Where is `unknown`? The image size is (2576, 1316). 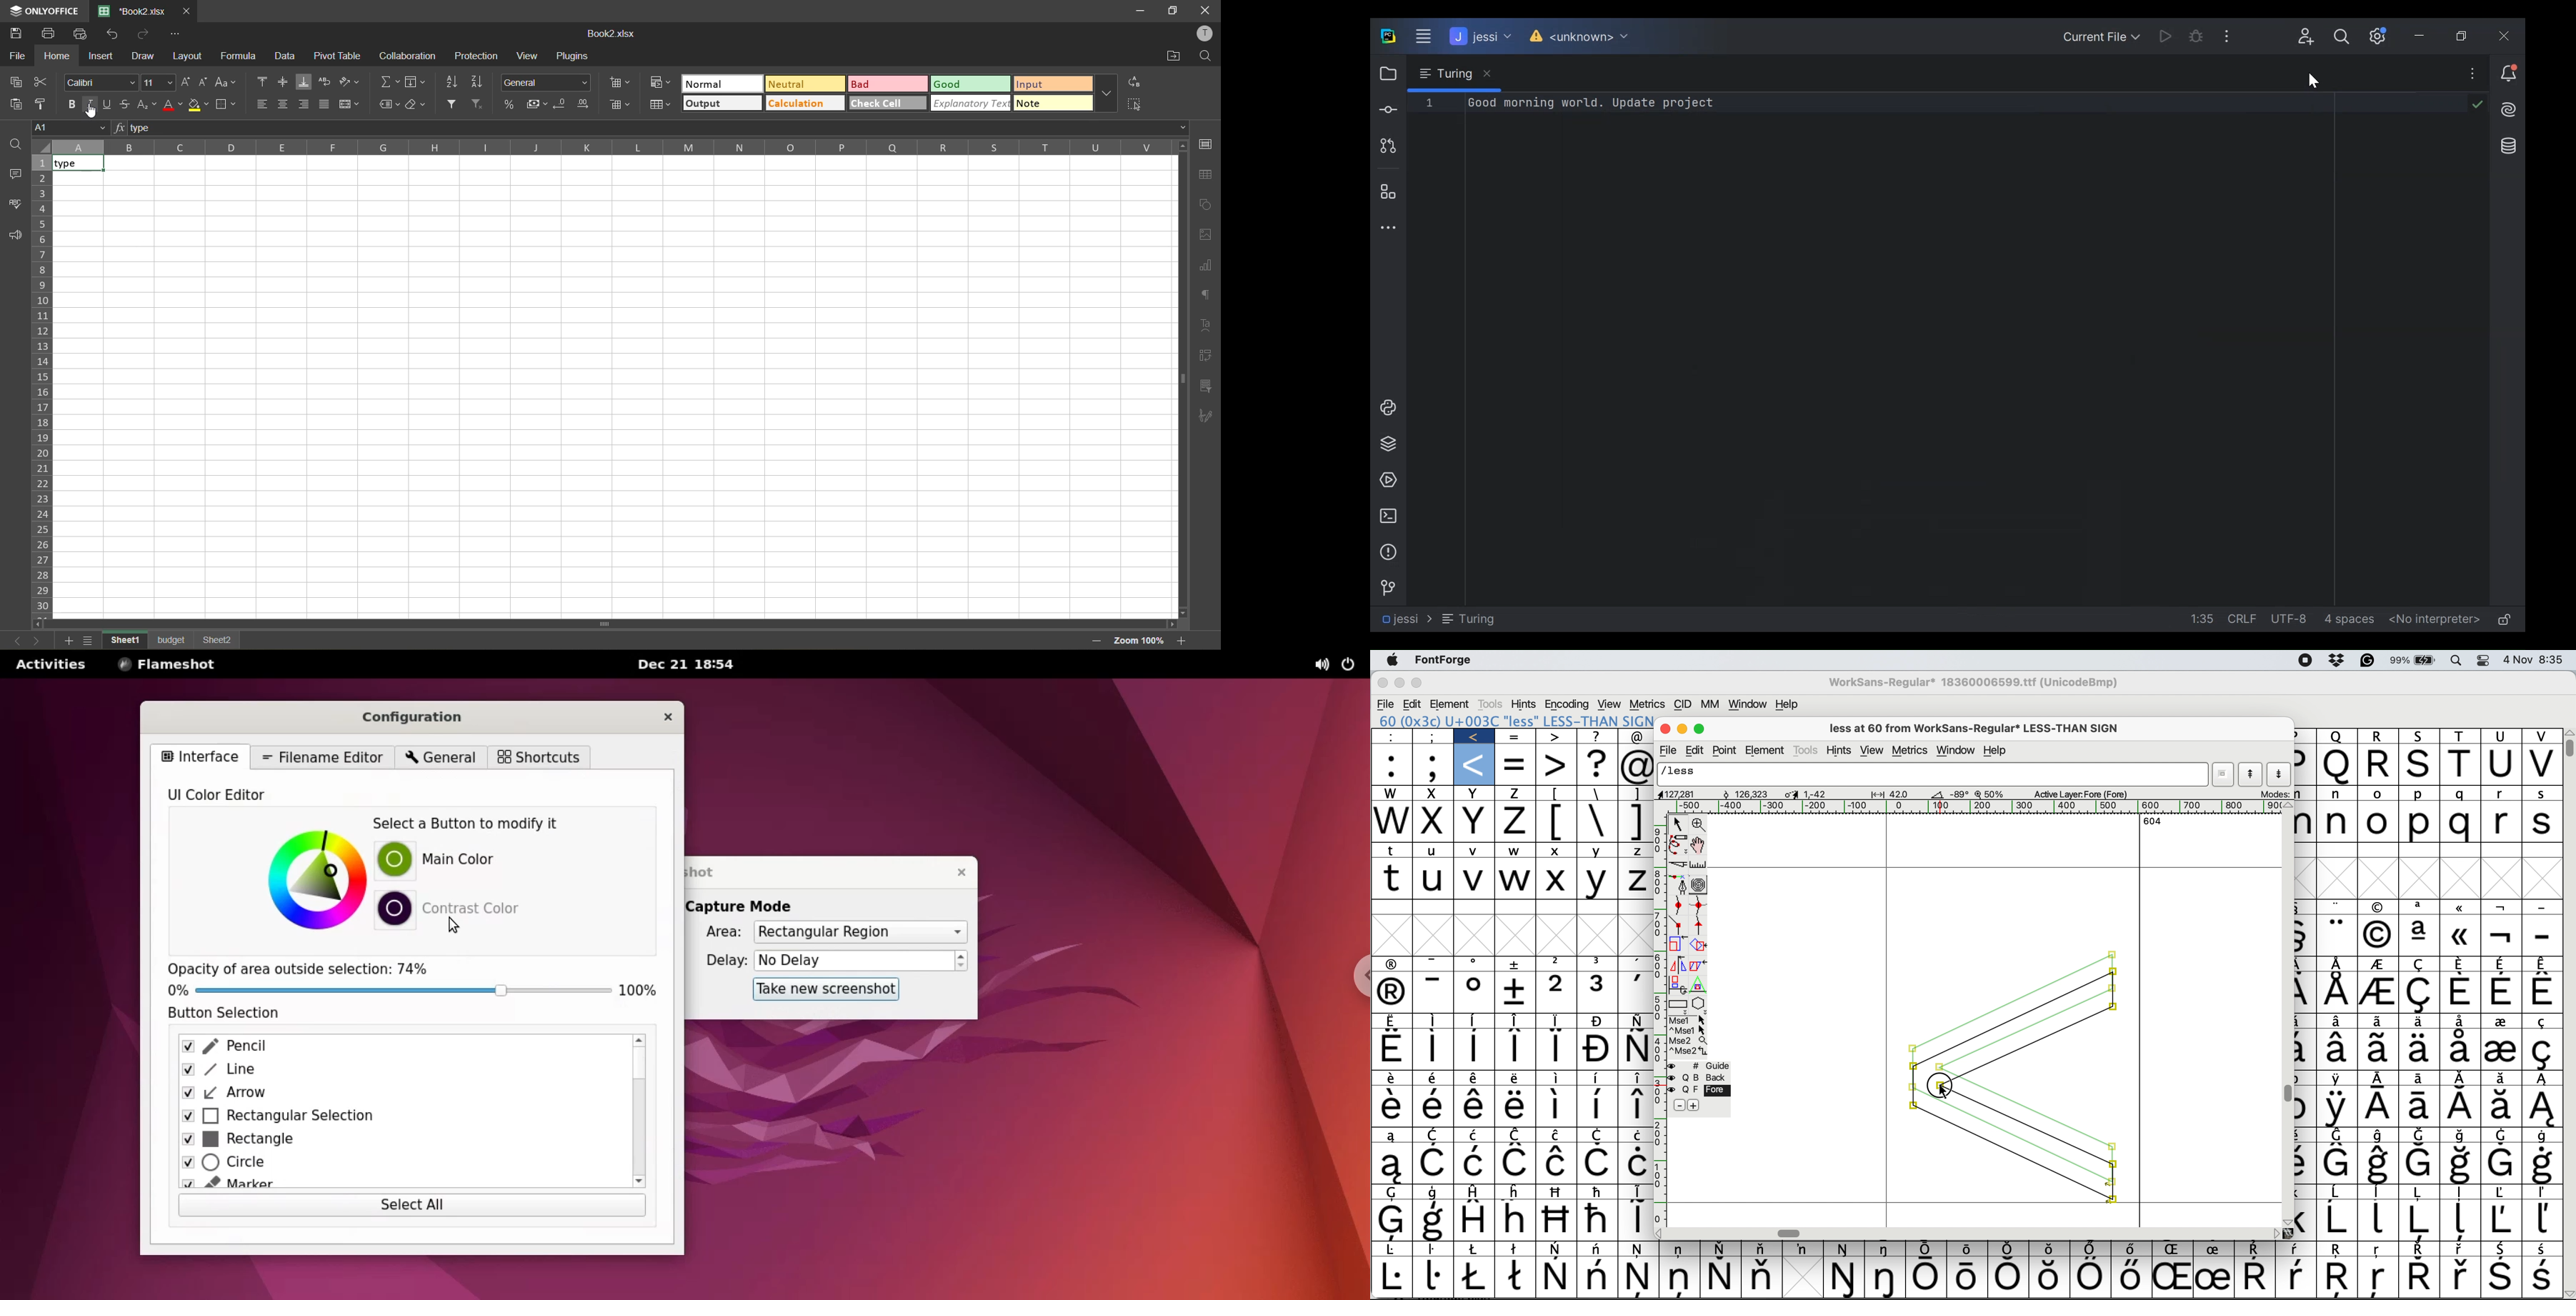 unknown is located at coordinates (1578, 37).